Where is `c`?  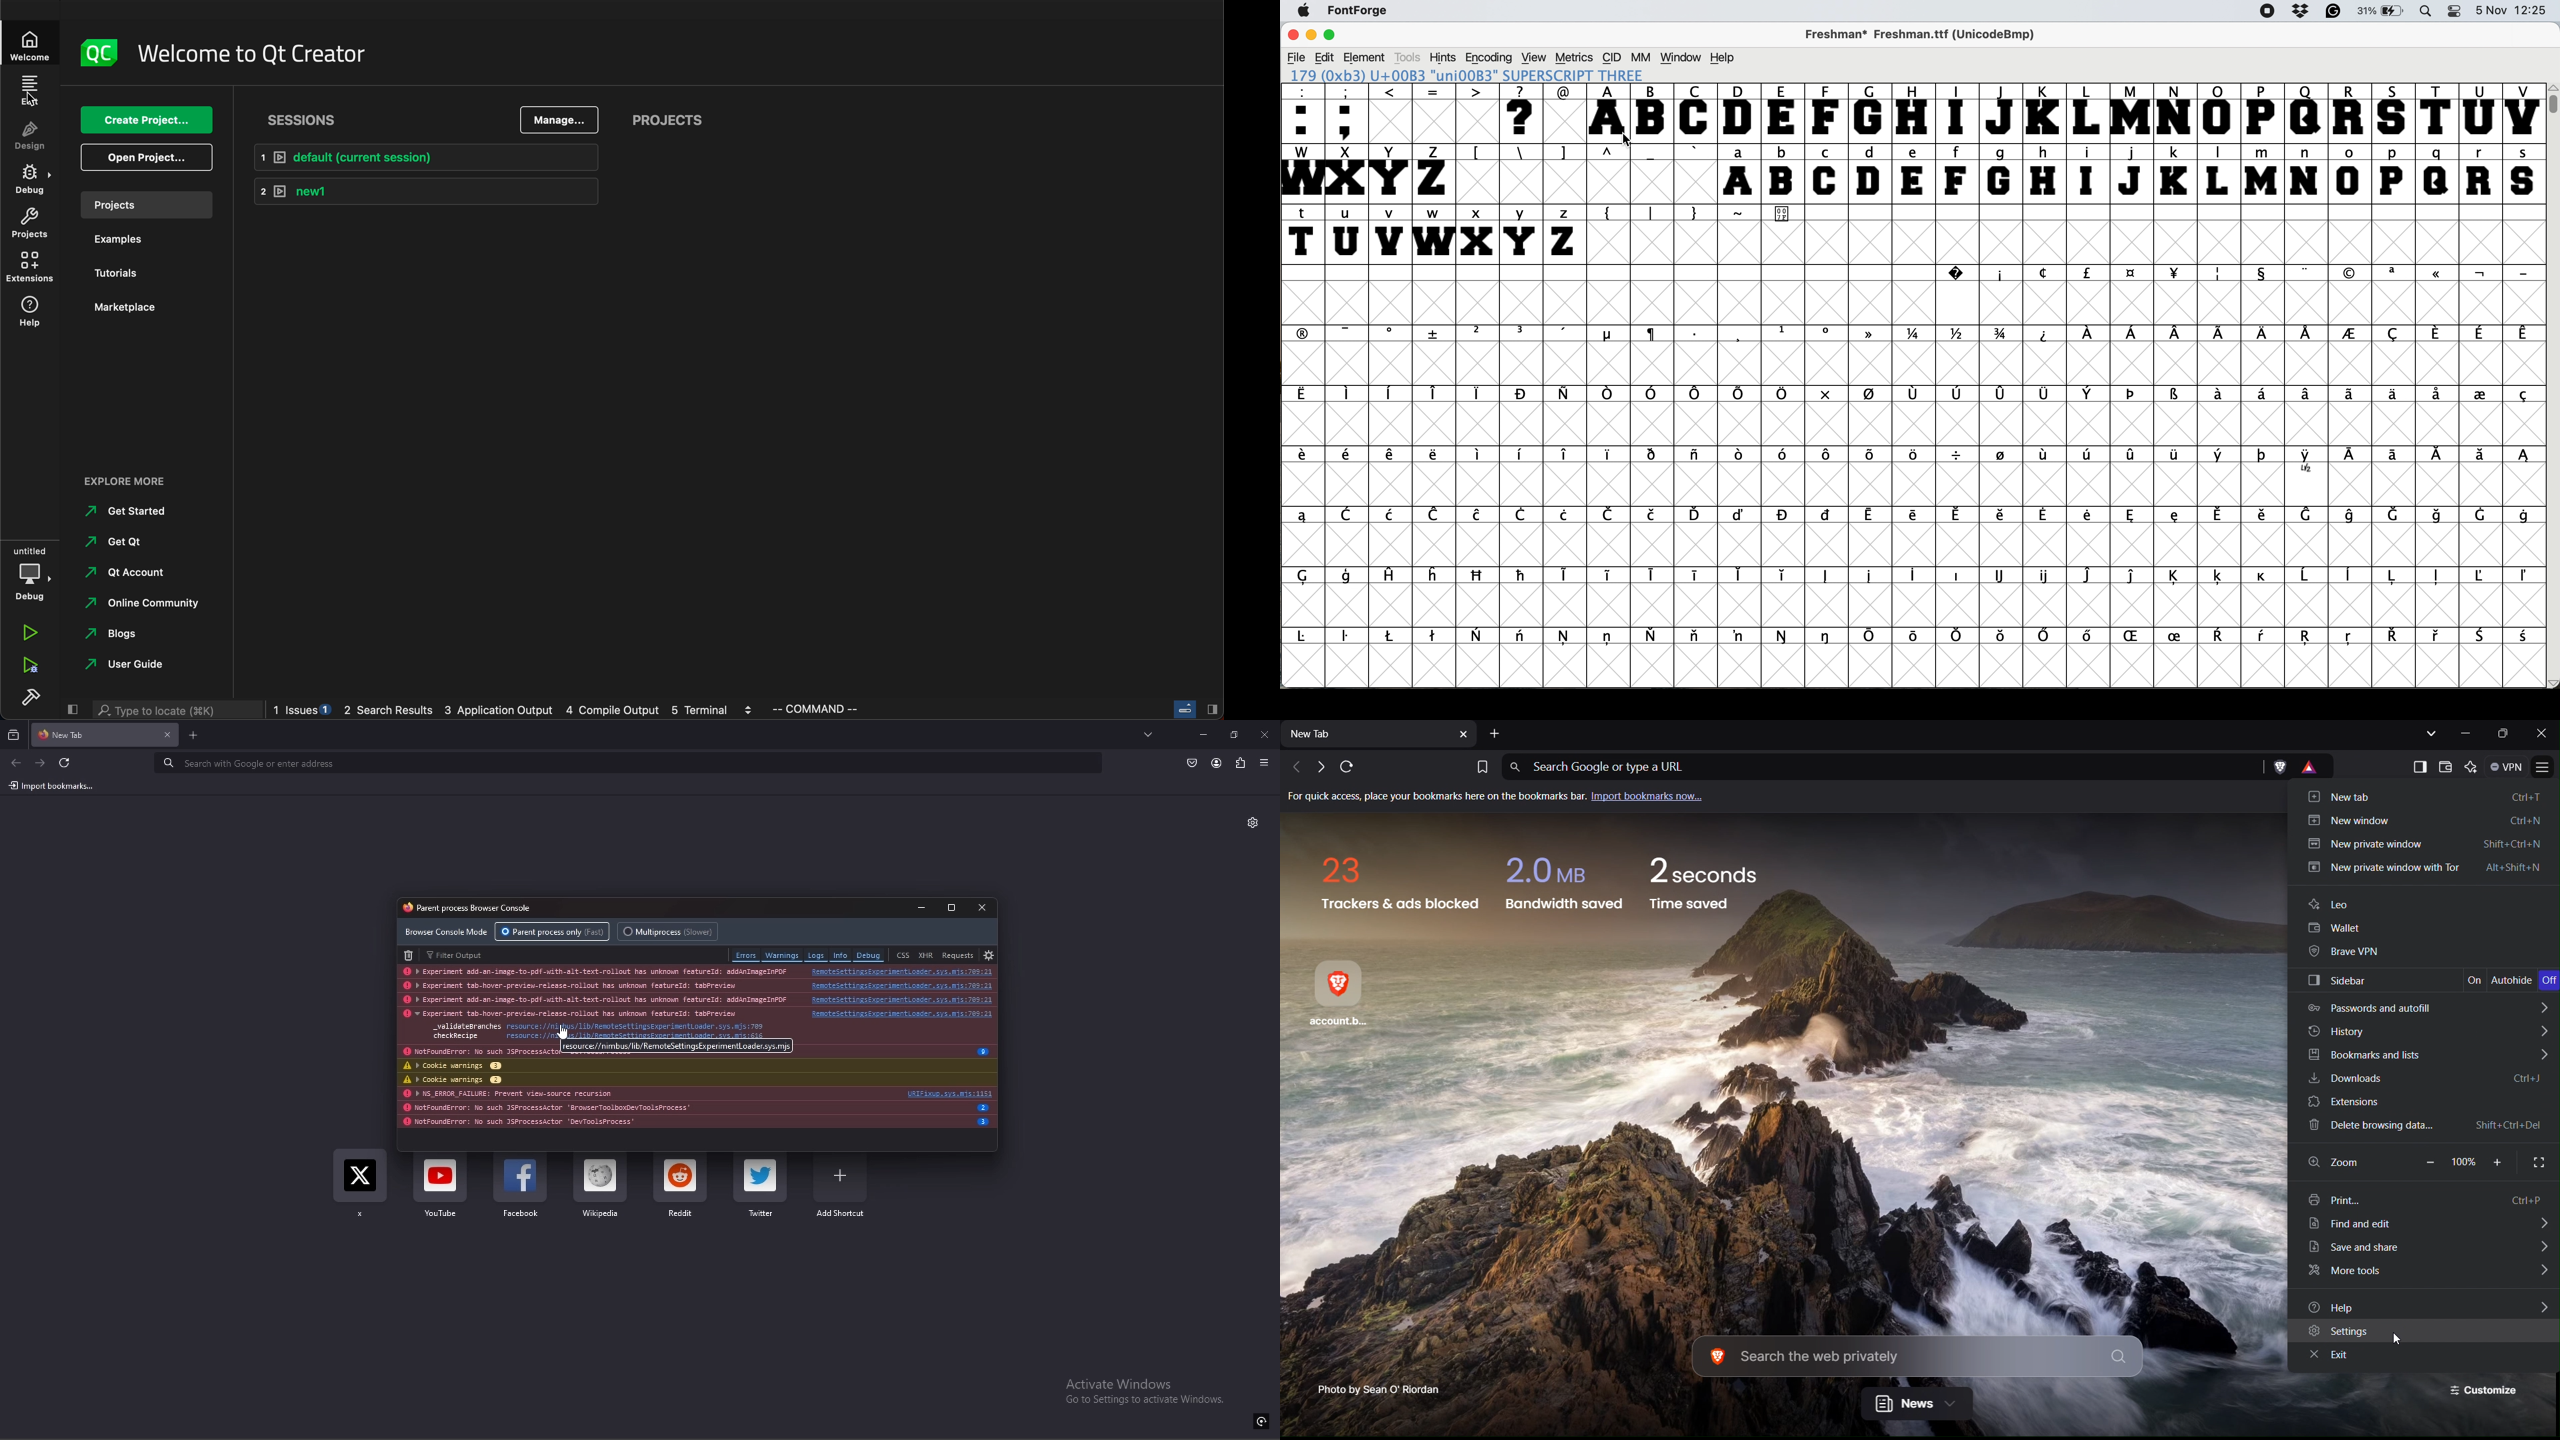
c is located at coordinates (2046, 275).